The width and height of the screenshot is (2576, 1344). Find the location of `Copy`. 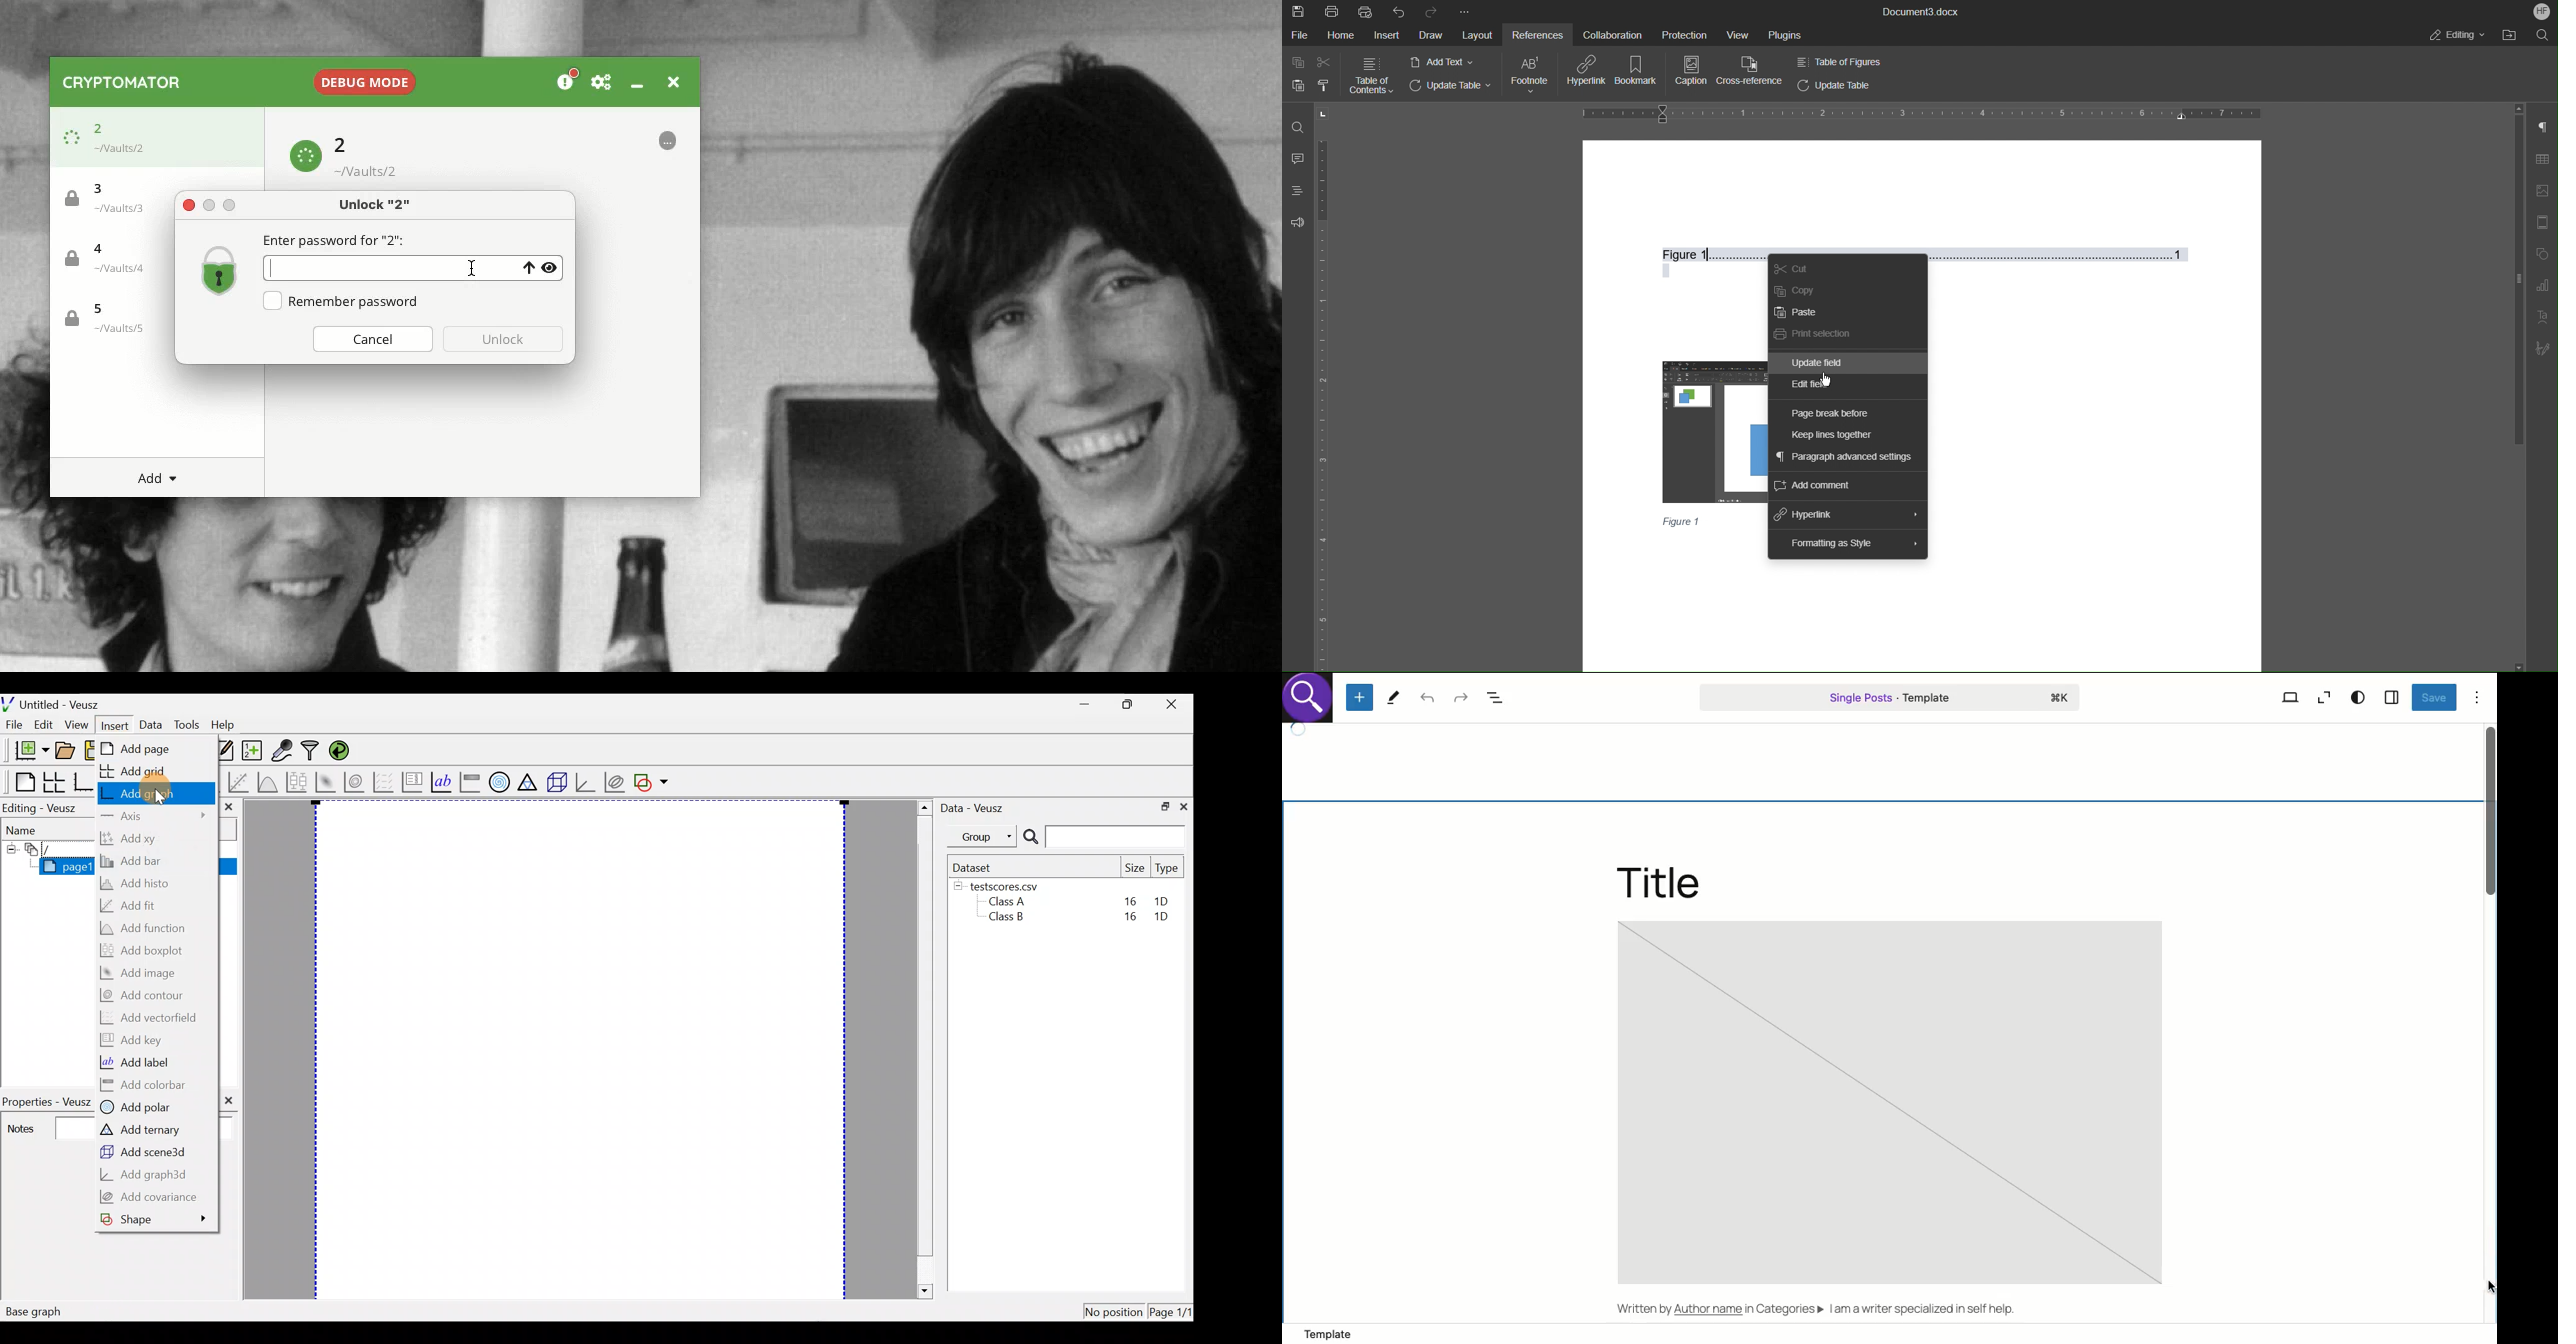

Copy is located at coordinates (1794, 291).